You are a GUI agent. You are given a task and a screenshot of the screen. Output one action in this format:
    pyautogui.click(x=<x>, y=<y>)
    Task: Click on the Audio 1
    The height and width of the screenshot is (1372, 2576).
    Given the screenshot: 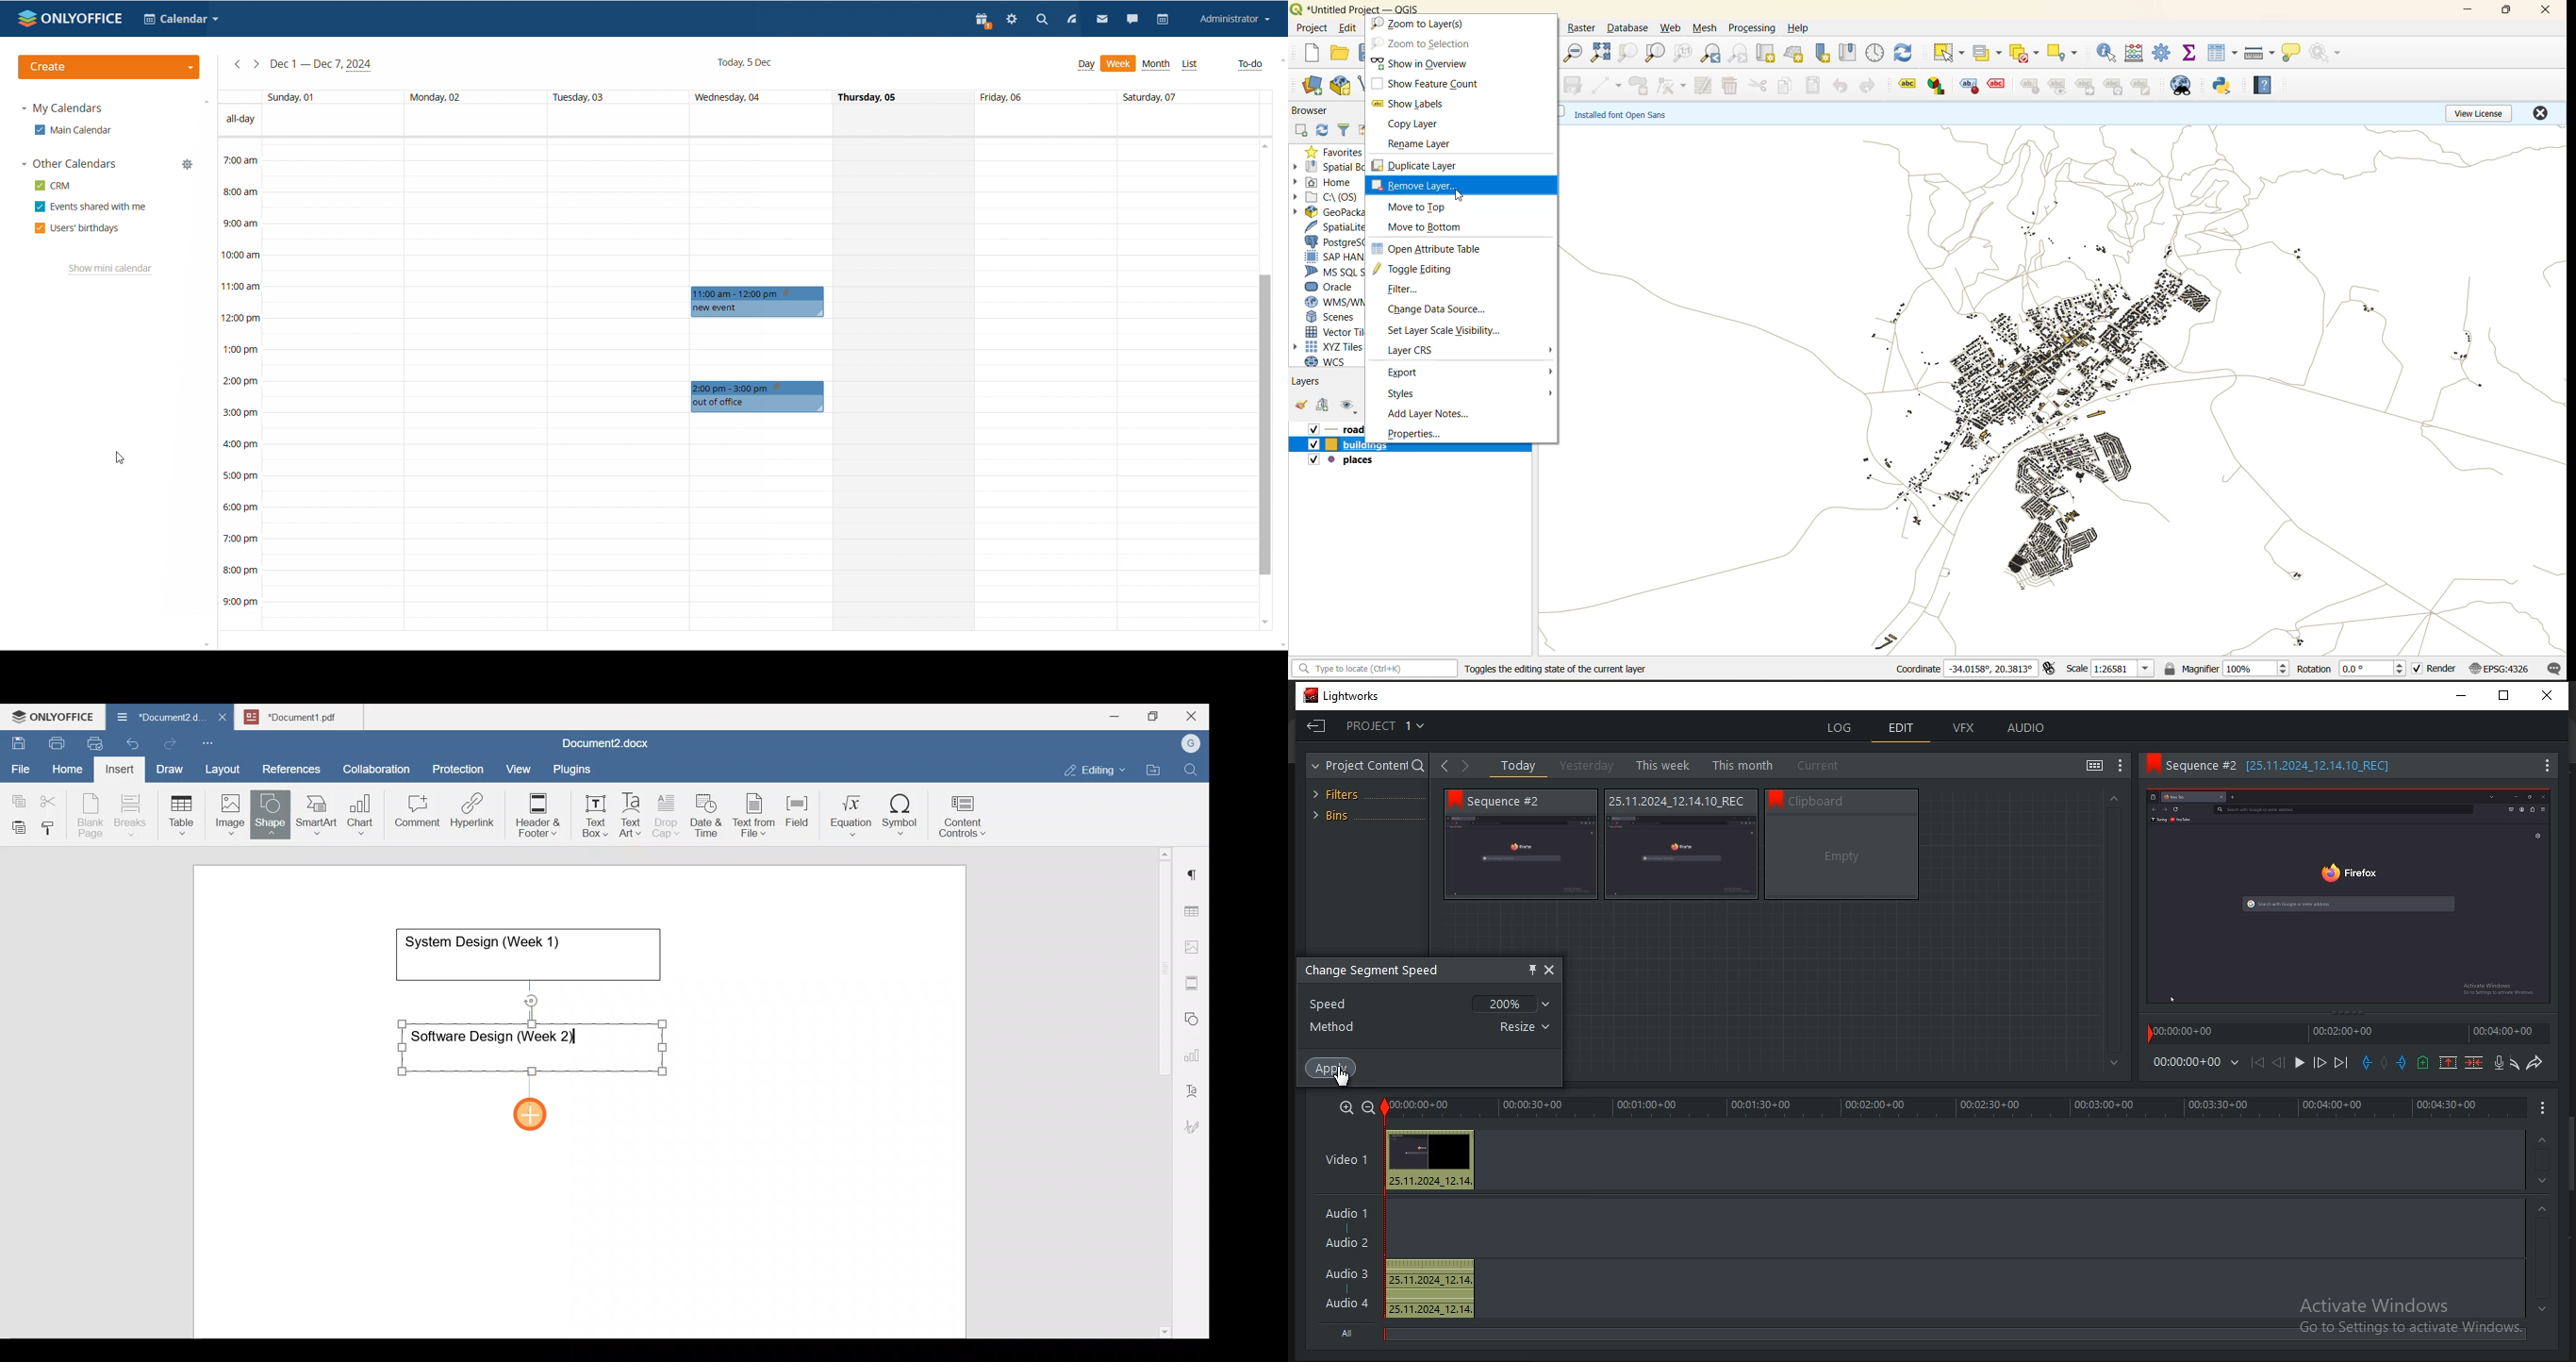 What is the action you would take?
    pyautogui.click(x=1350, y=1217)
    